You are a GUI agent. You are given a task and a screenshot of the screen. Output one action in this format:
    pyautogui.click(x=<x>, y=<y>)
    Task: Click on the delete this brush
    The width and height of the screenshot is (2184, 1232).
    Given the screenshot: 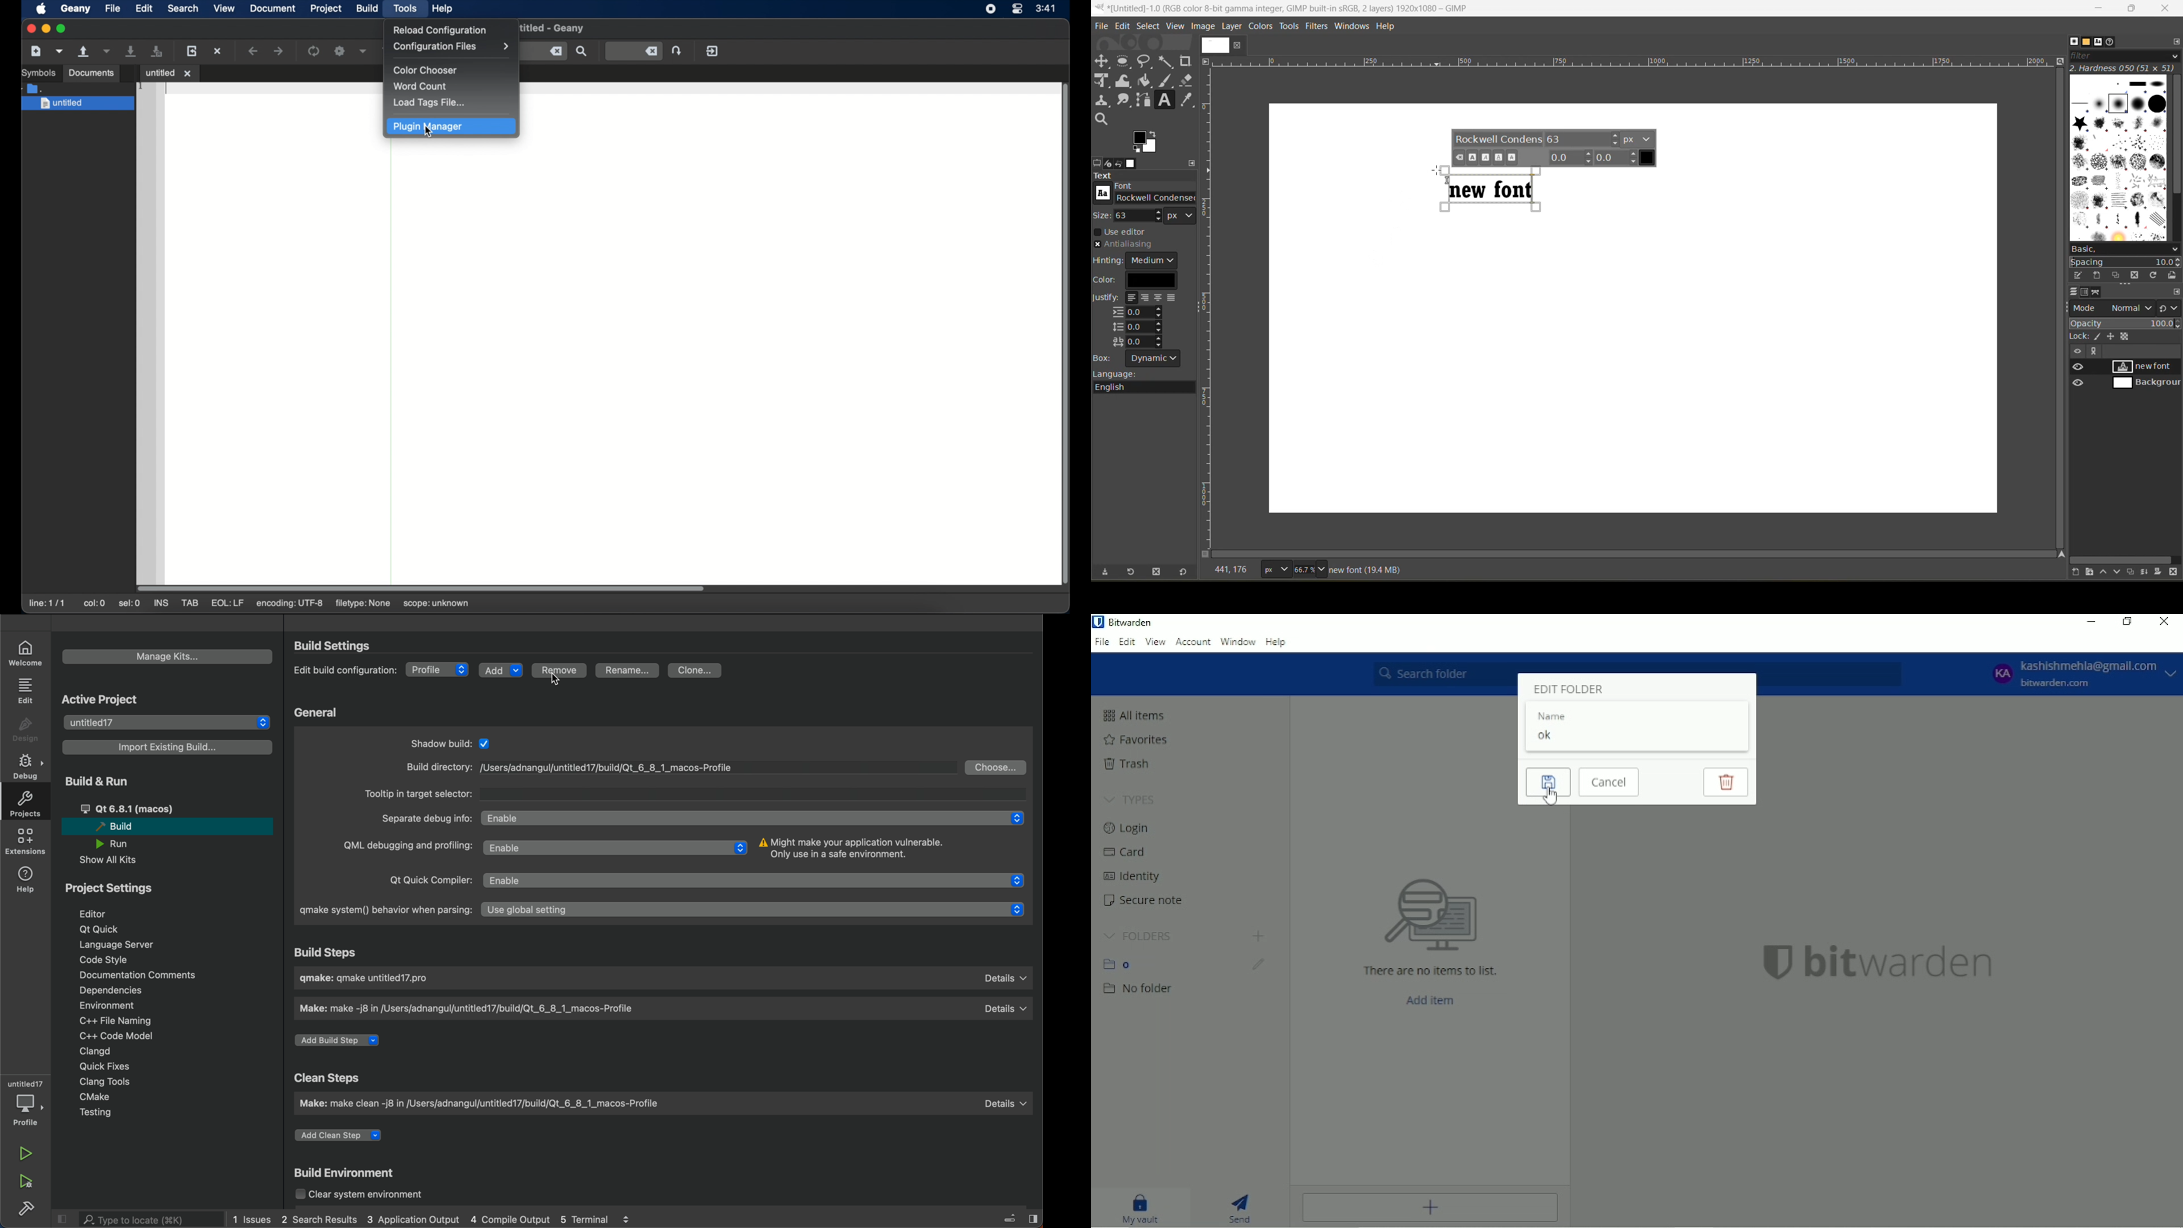 What is the action you would take?
    pyautogui.click(x=2134, y=276)
    